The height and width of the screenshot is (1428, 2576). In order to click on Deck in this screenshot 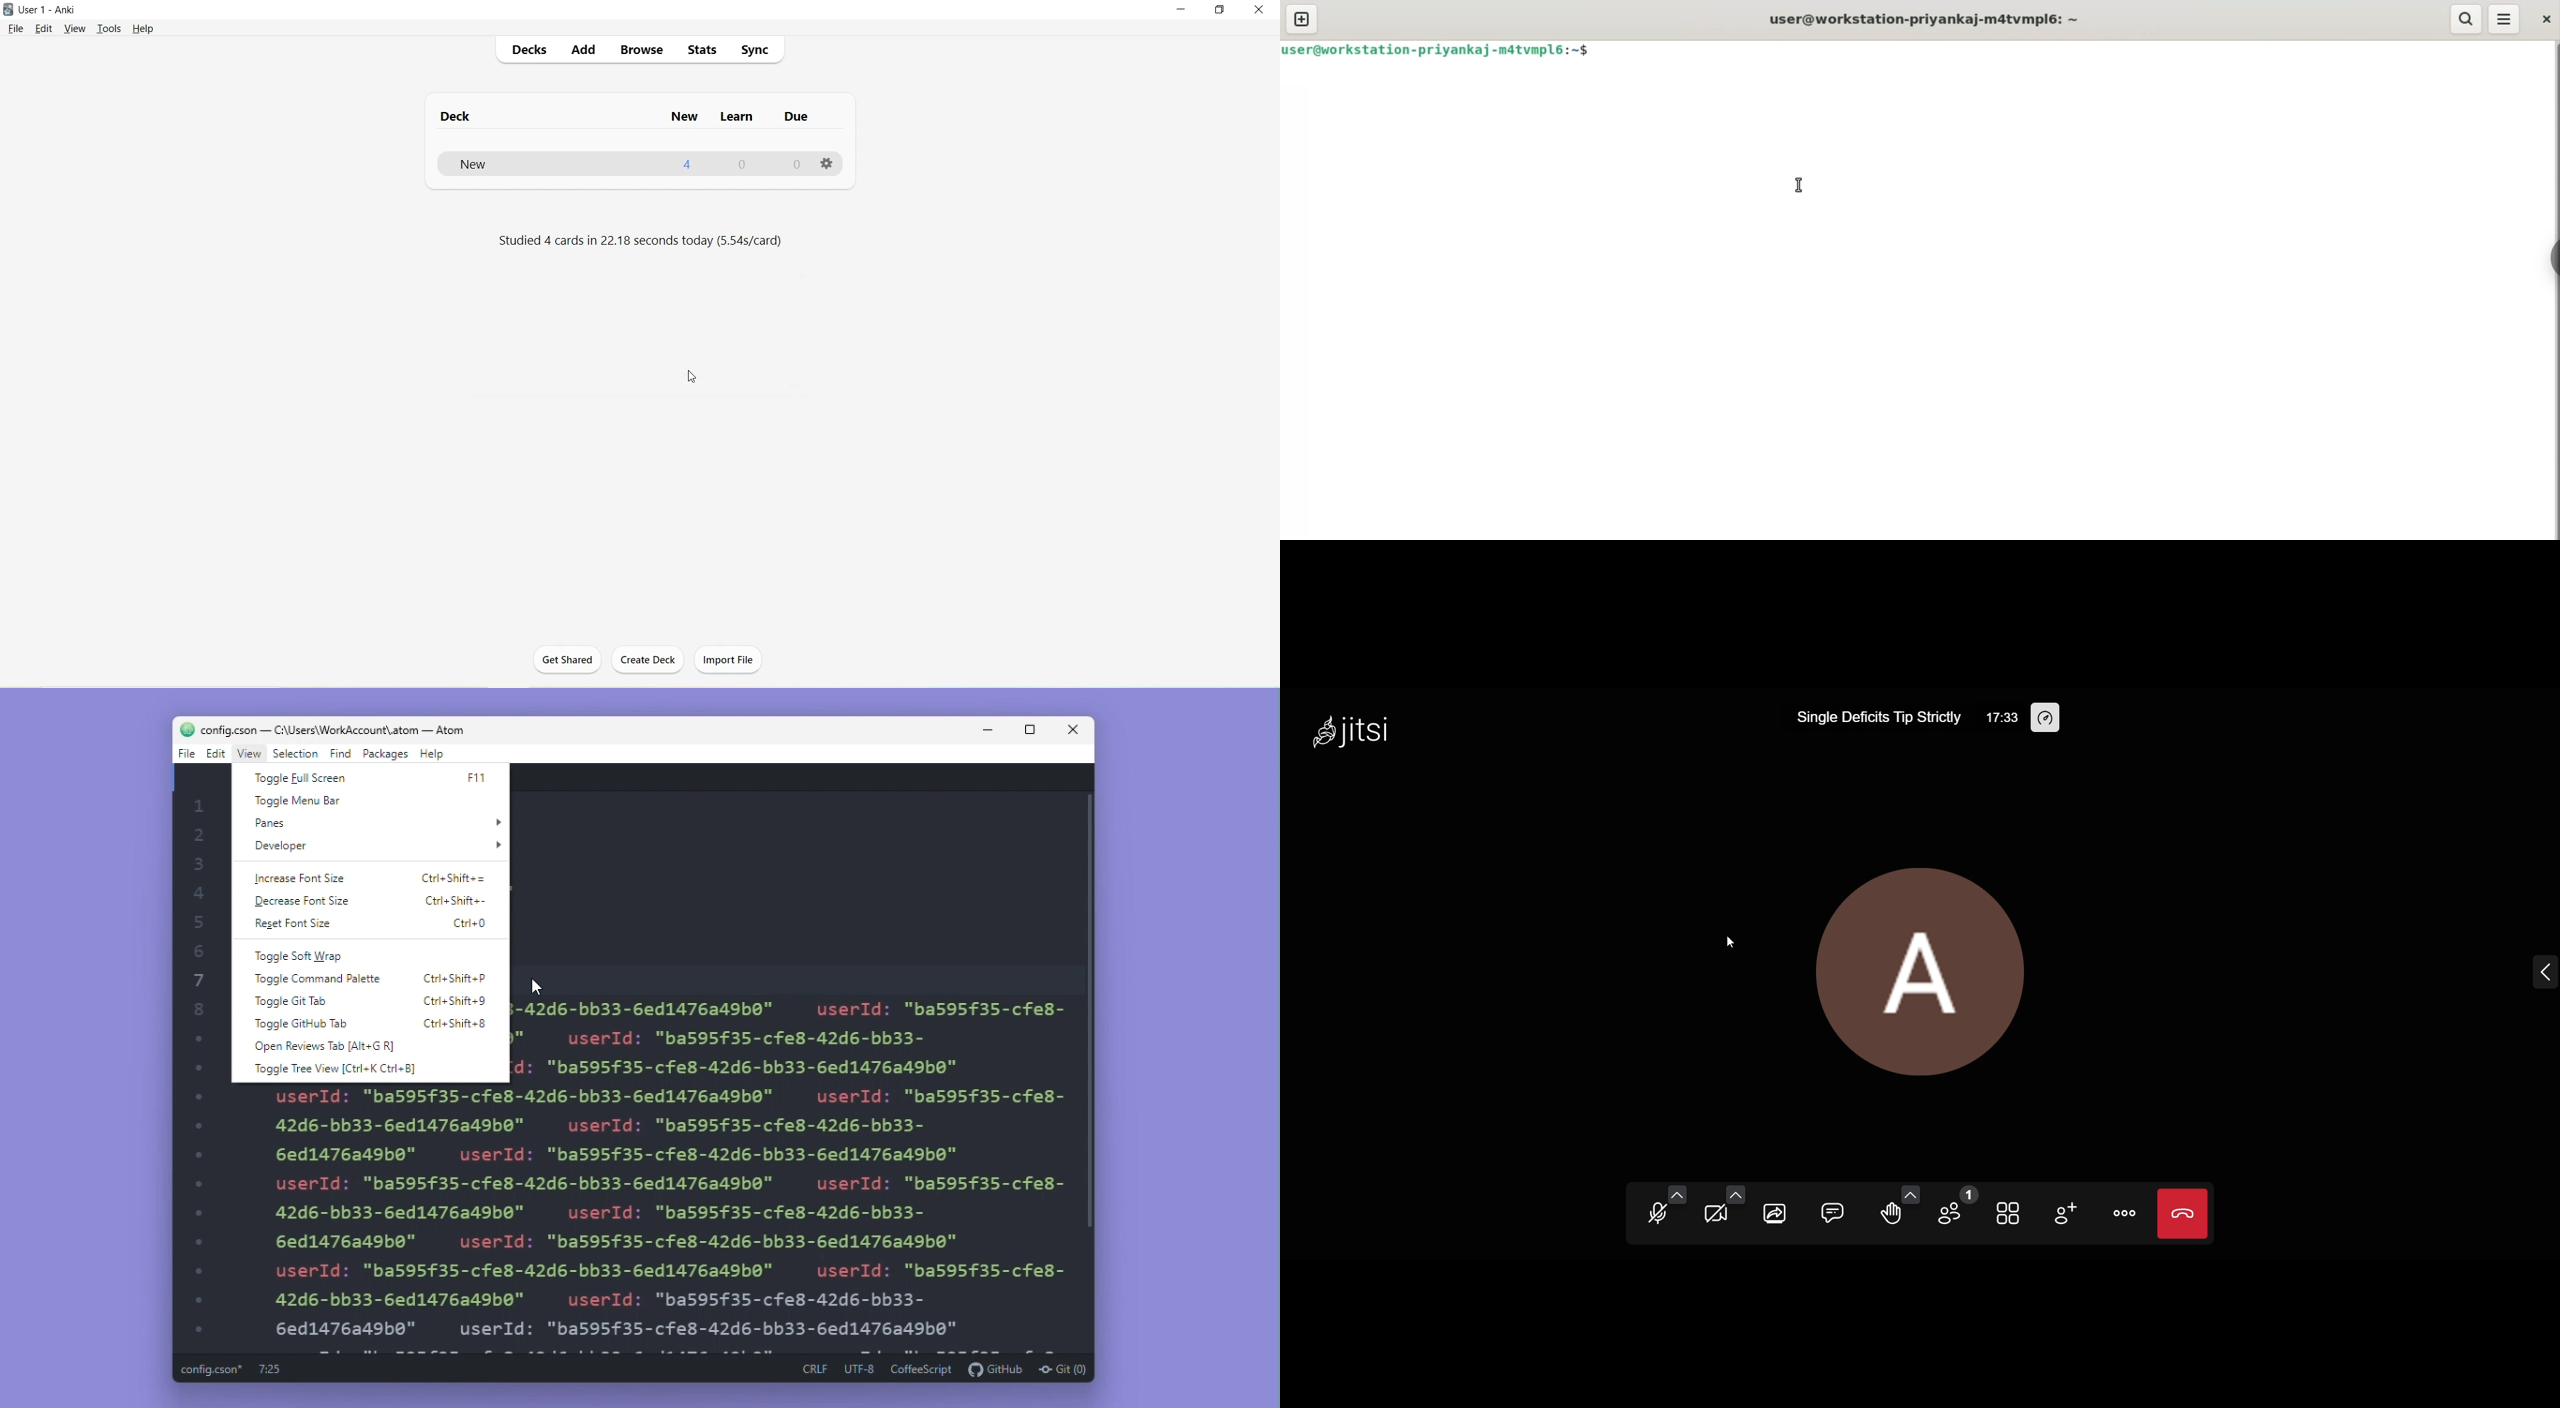, I will do `click(456, 119)`.